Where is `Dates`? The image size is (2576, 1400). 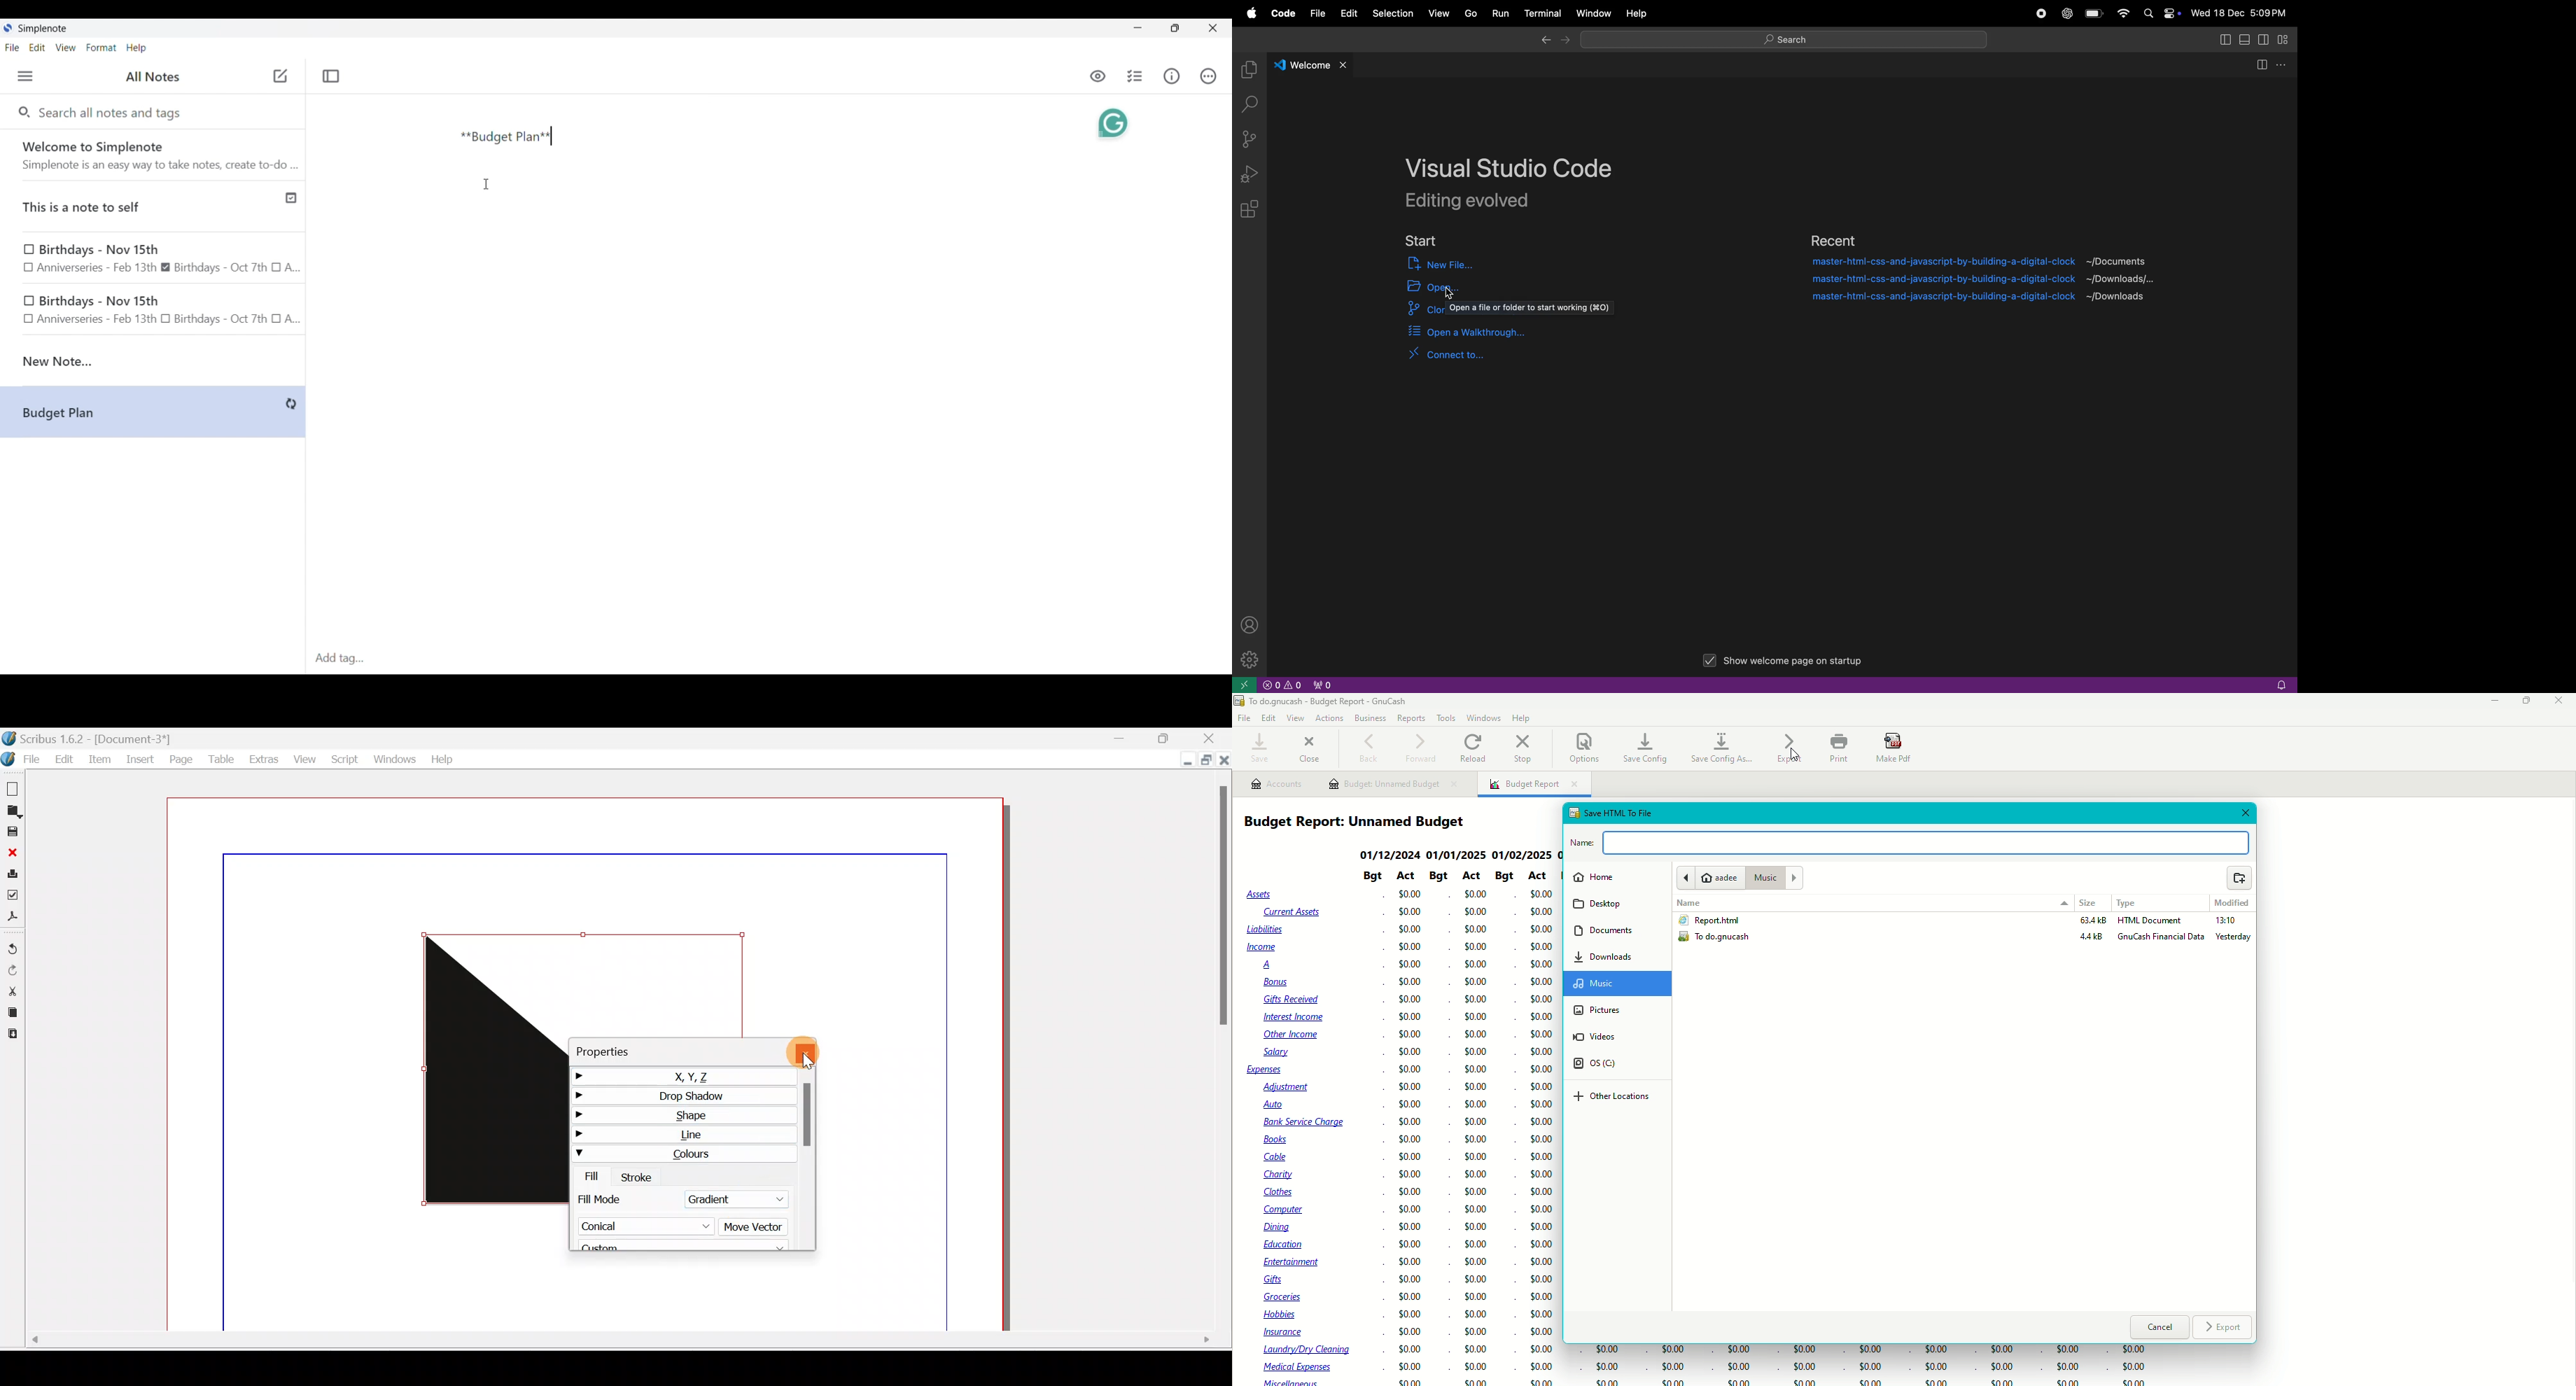
Dates is located at coordinates (1457, 854).